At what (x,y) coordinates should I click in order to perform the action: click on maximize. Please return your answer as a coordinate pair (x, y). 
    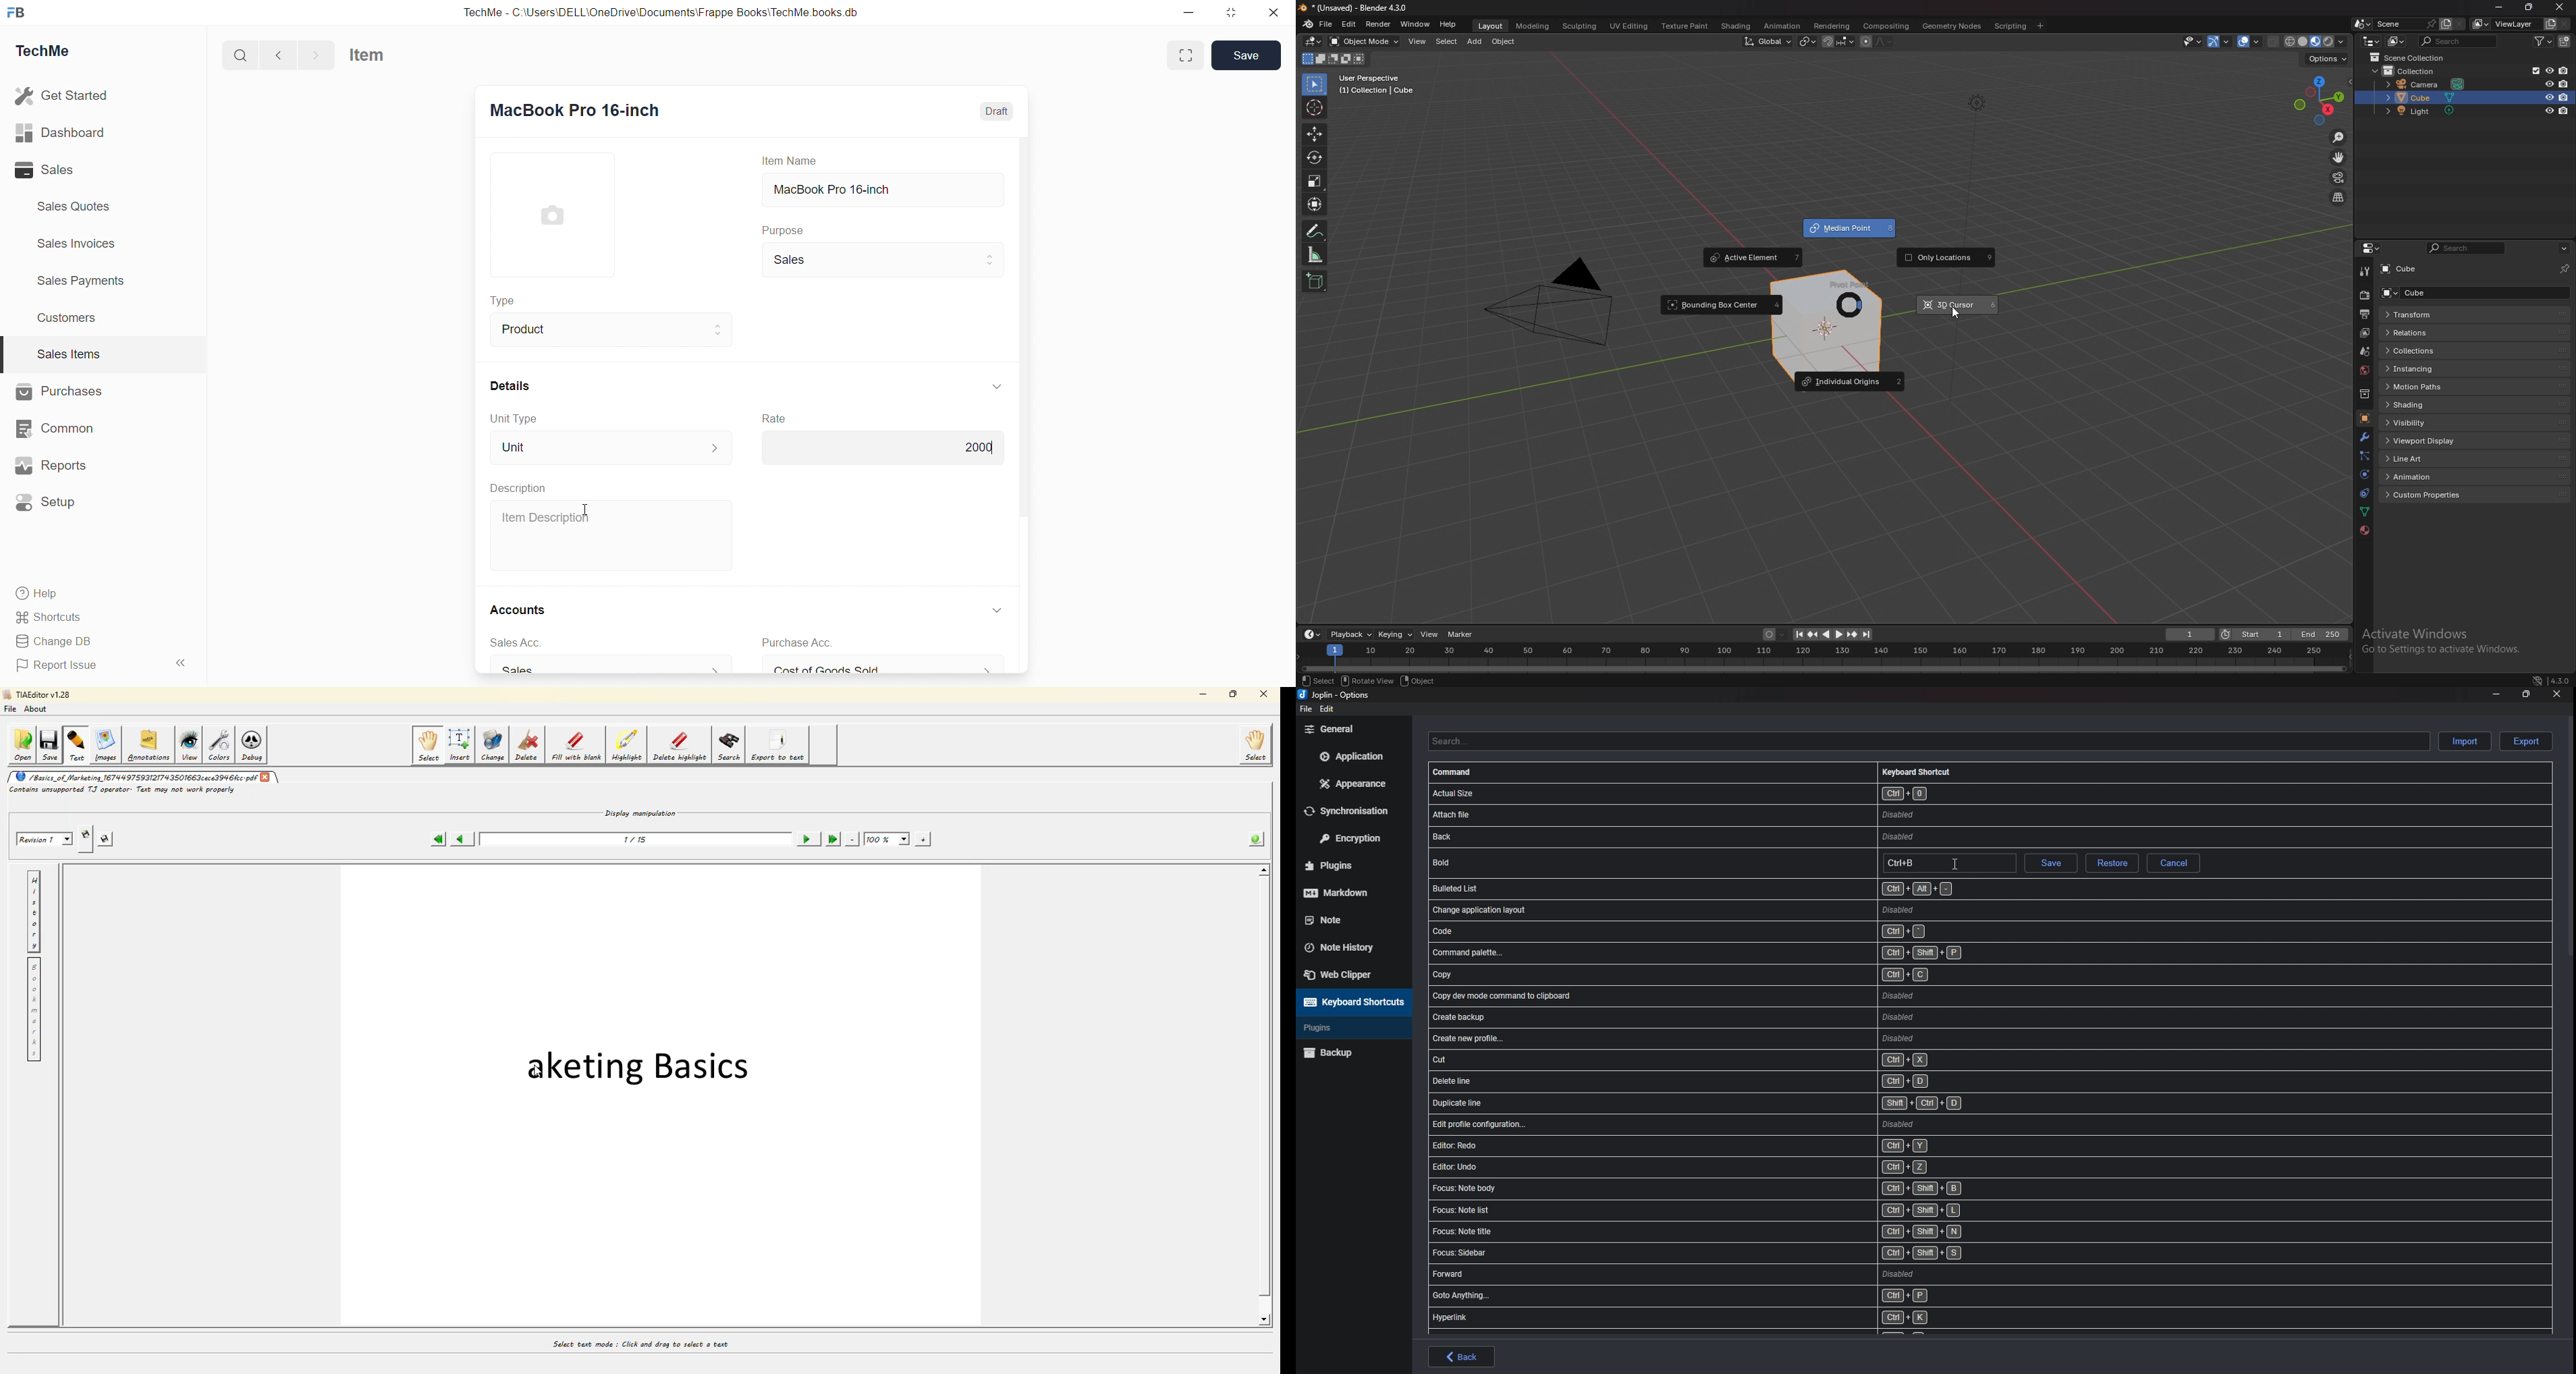
    Looking at the image, I should click on (1235, 694).